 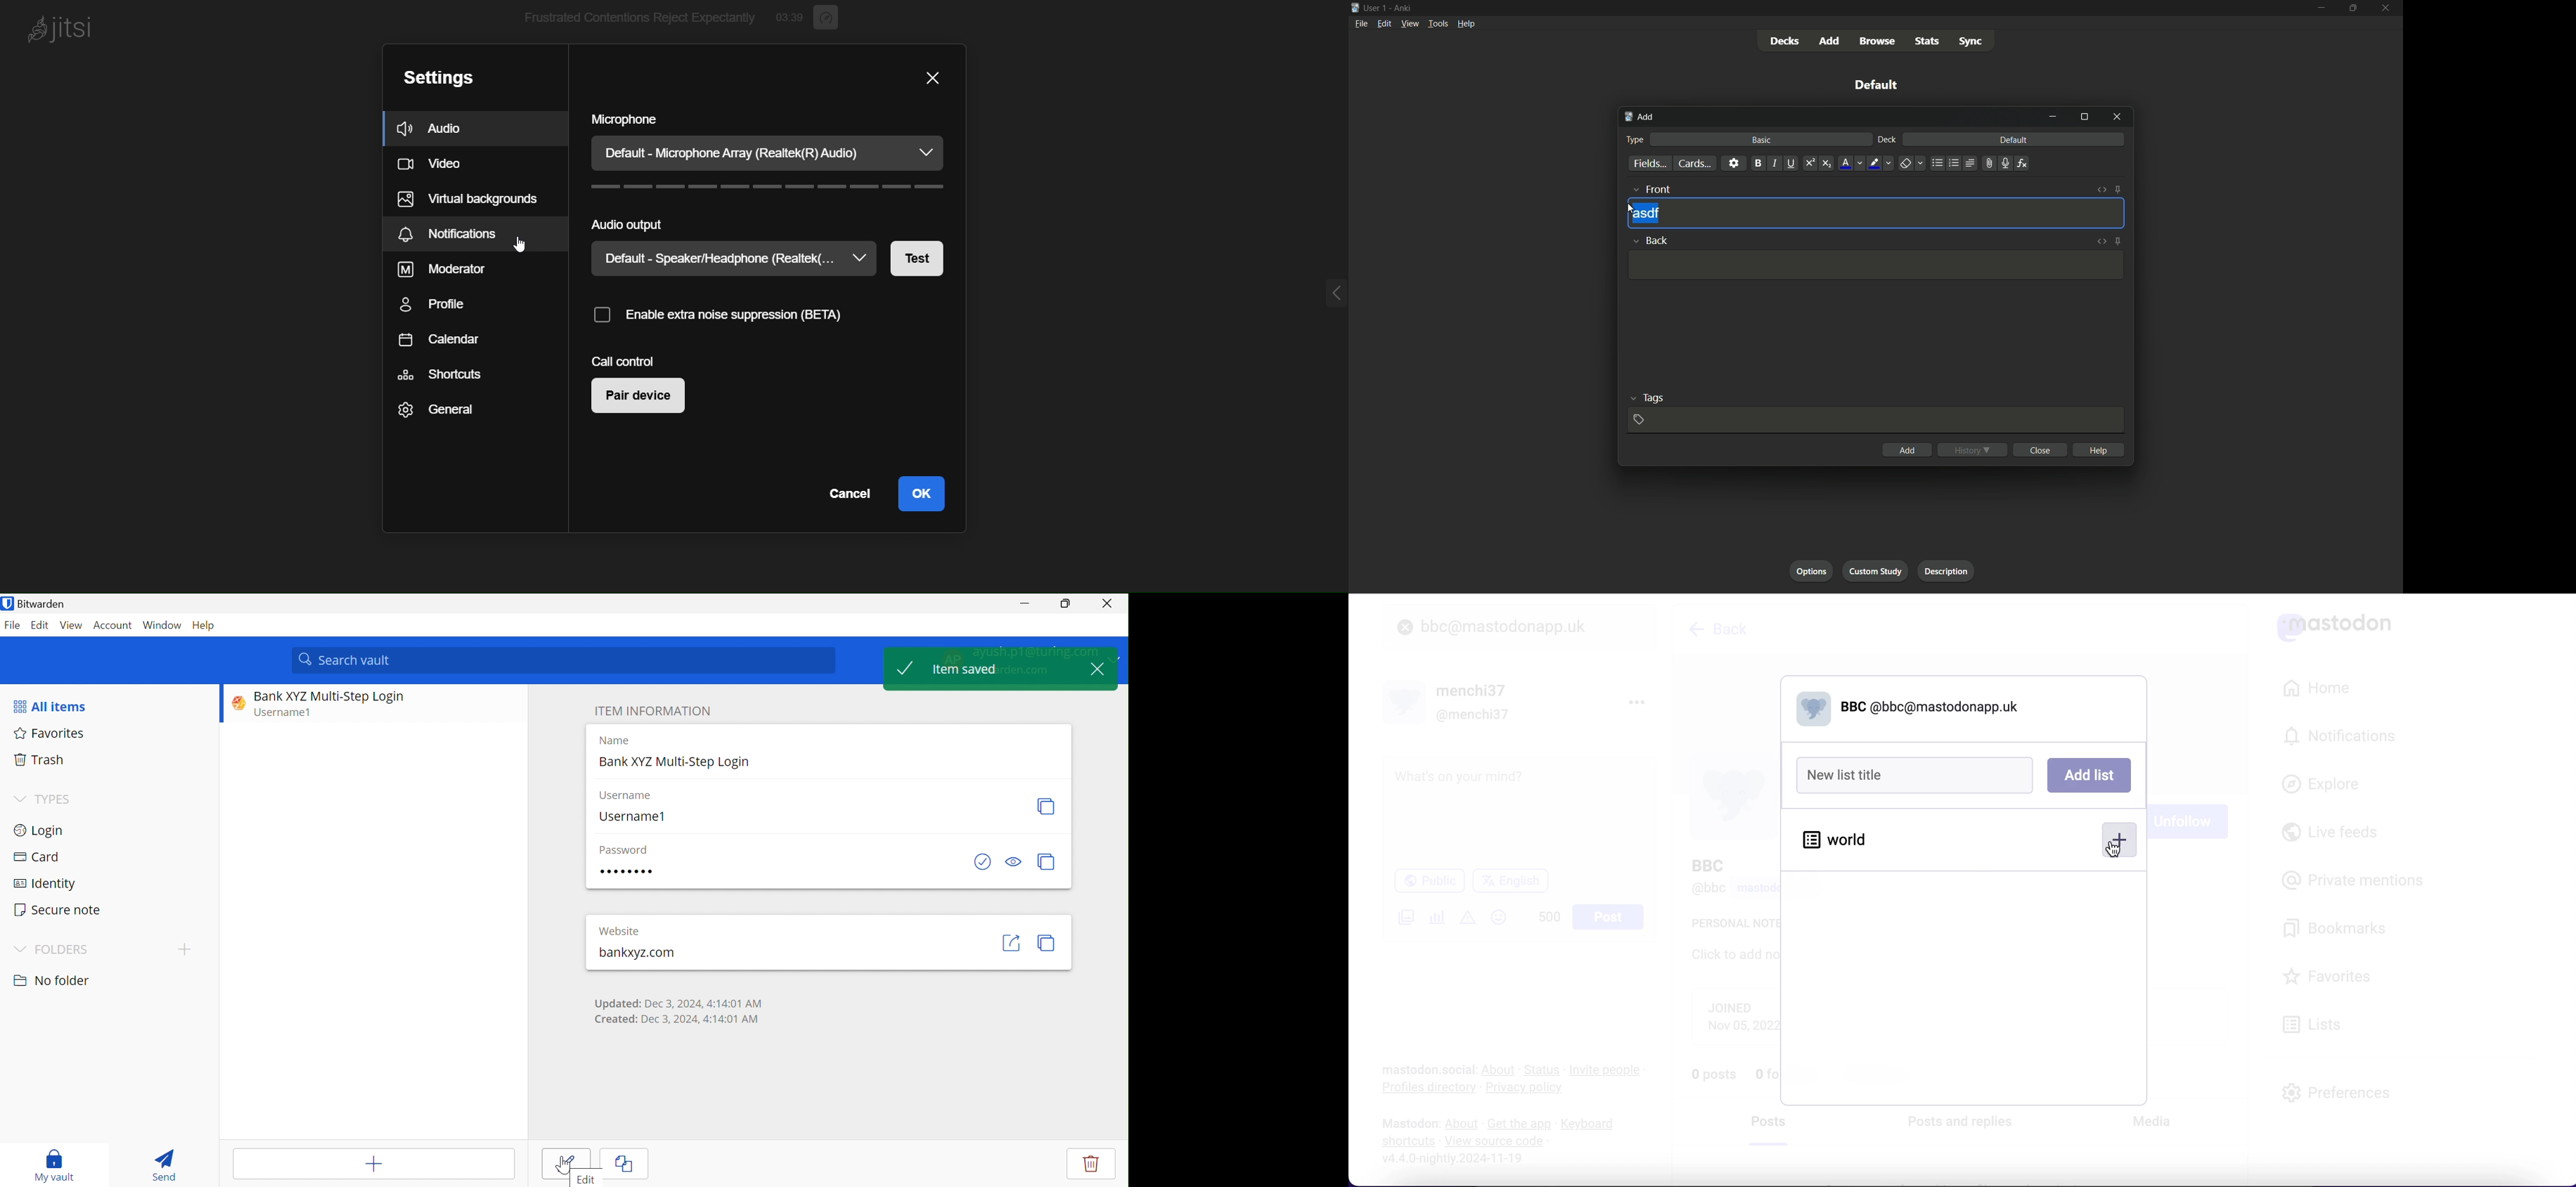 What do you see at coordinates (1498, 1142) in the screenshot?
I see `view source code` at bounding box center [1498, 1142].